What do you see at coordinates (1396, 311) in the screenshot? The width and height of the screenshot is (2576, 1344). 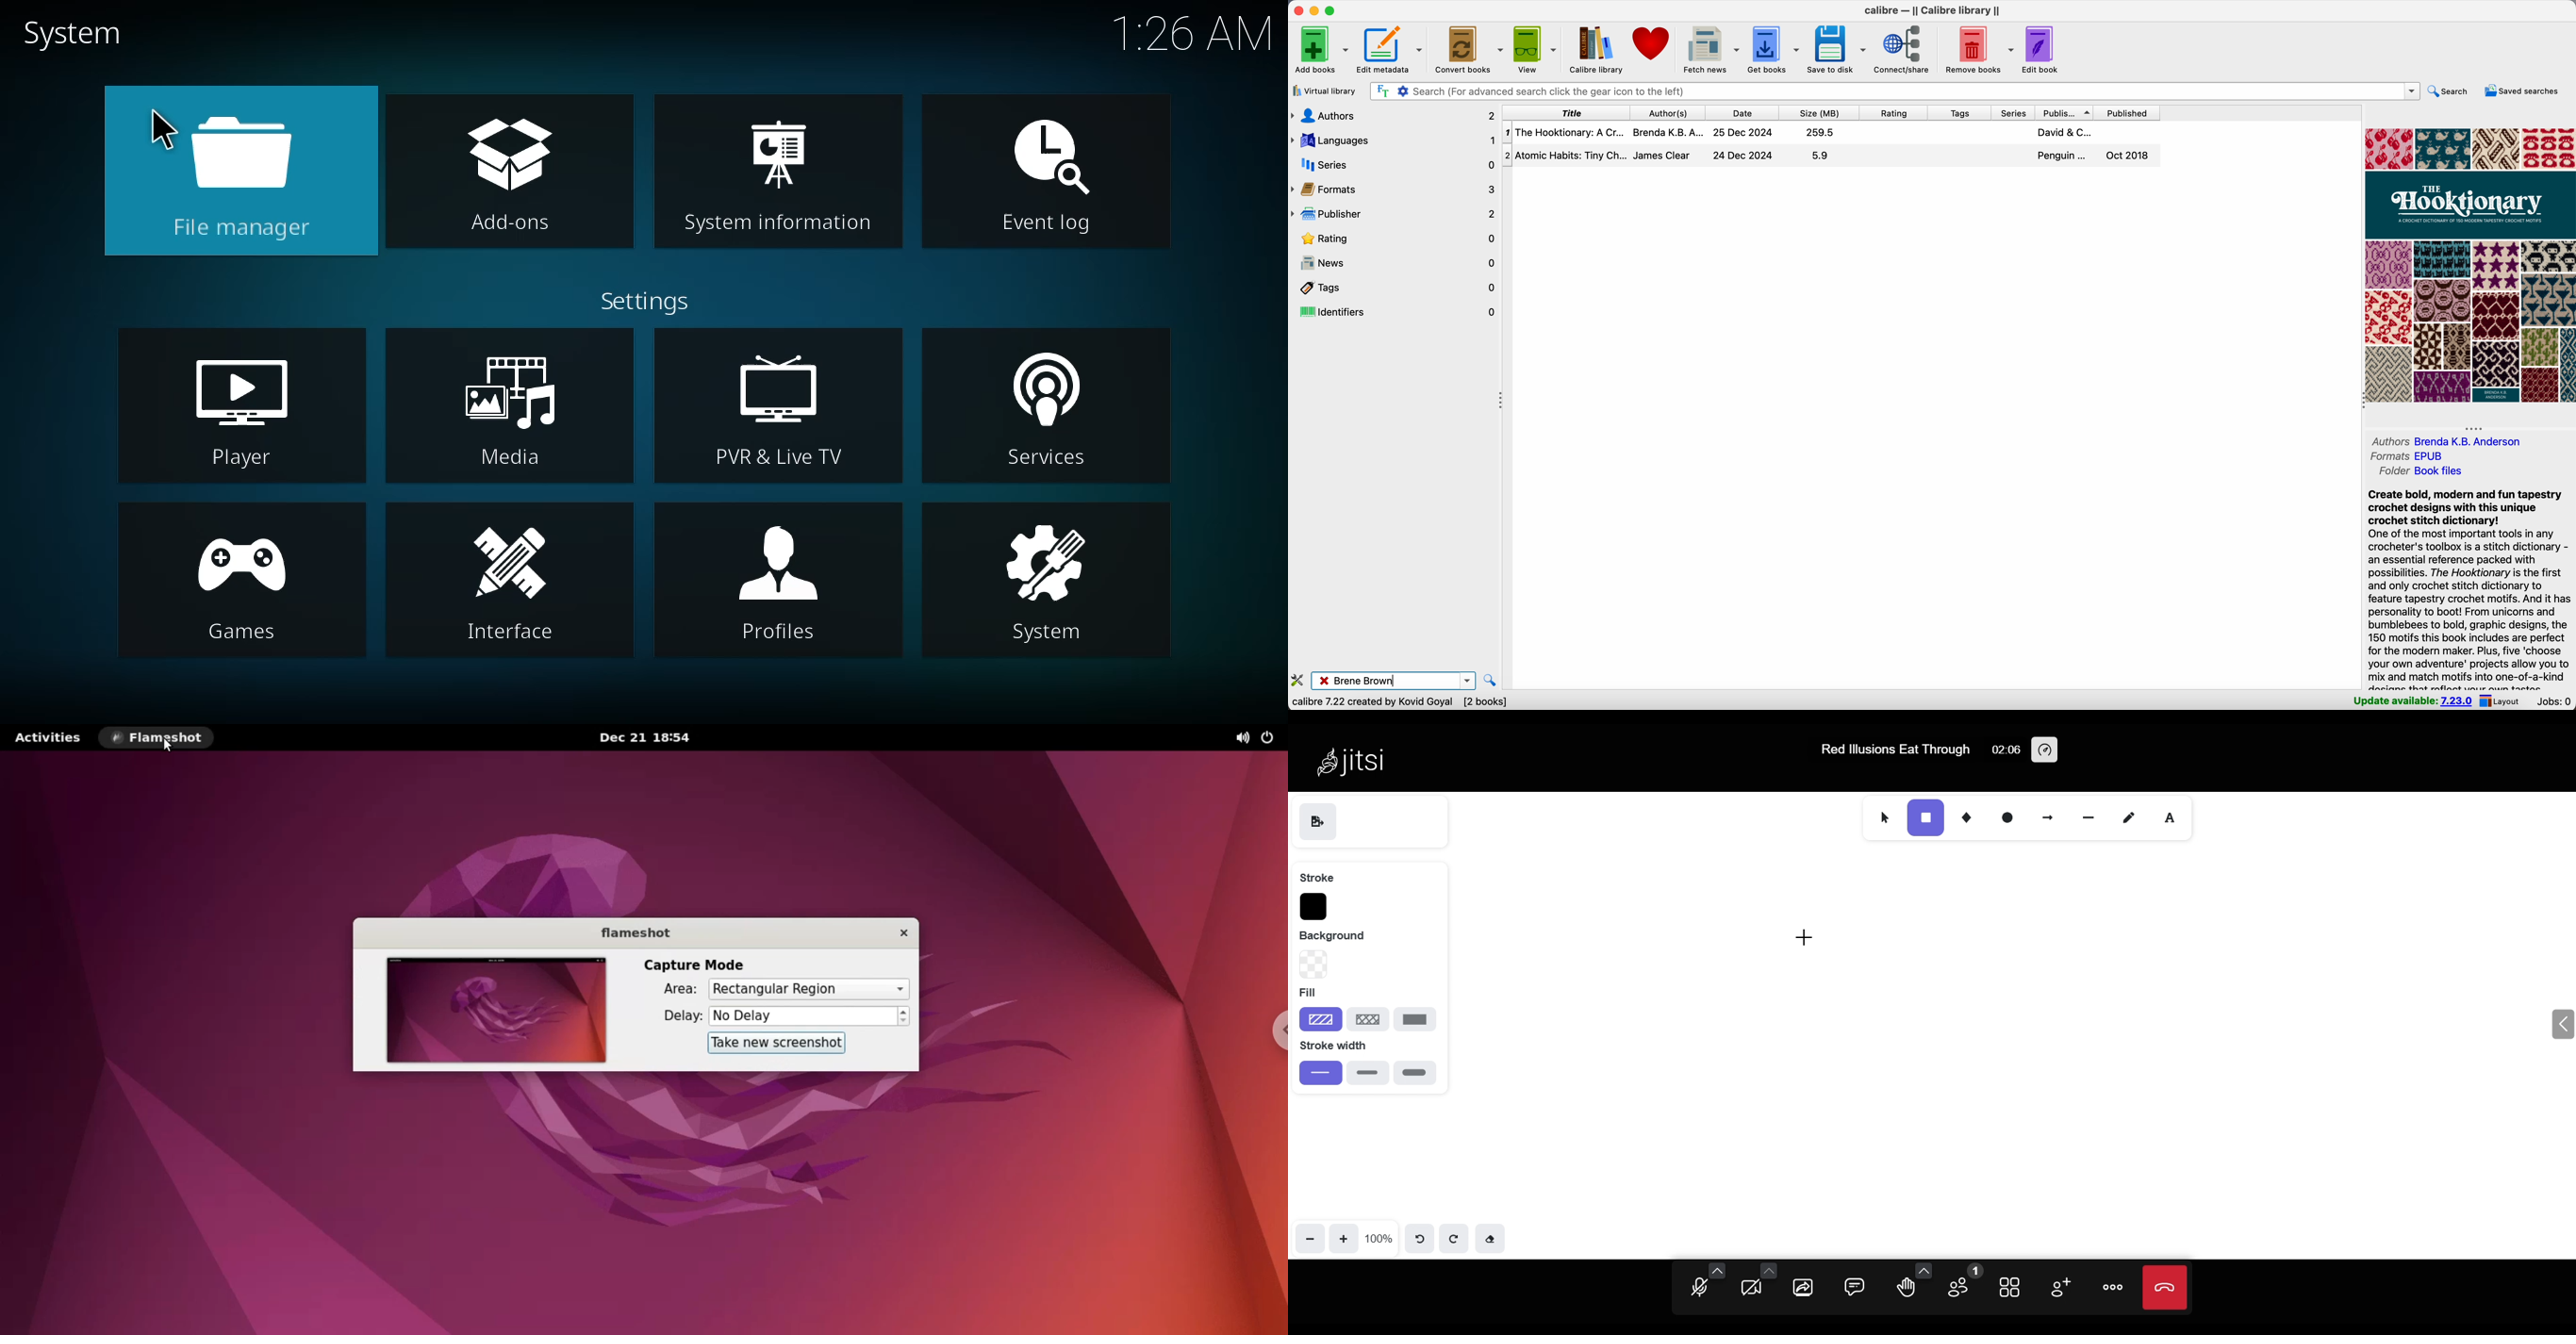 I see `identifiers` at bounding box center [1396, 311].